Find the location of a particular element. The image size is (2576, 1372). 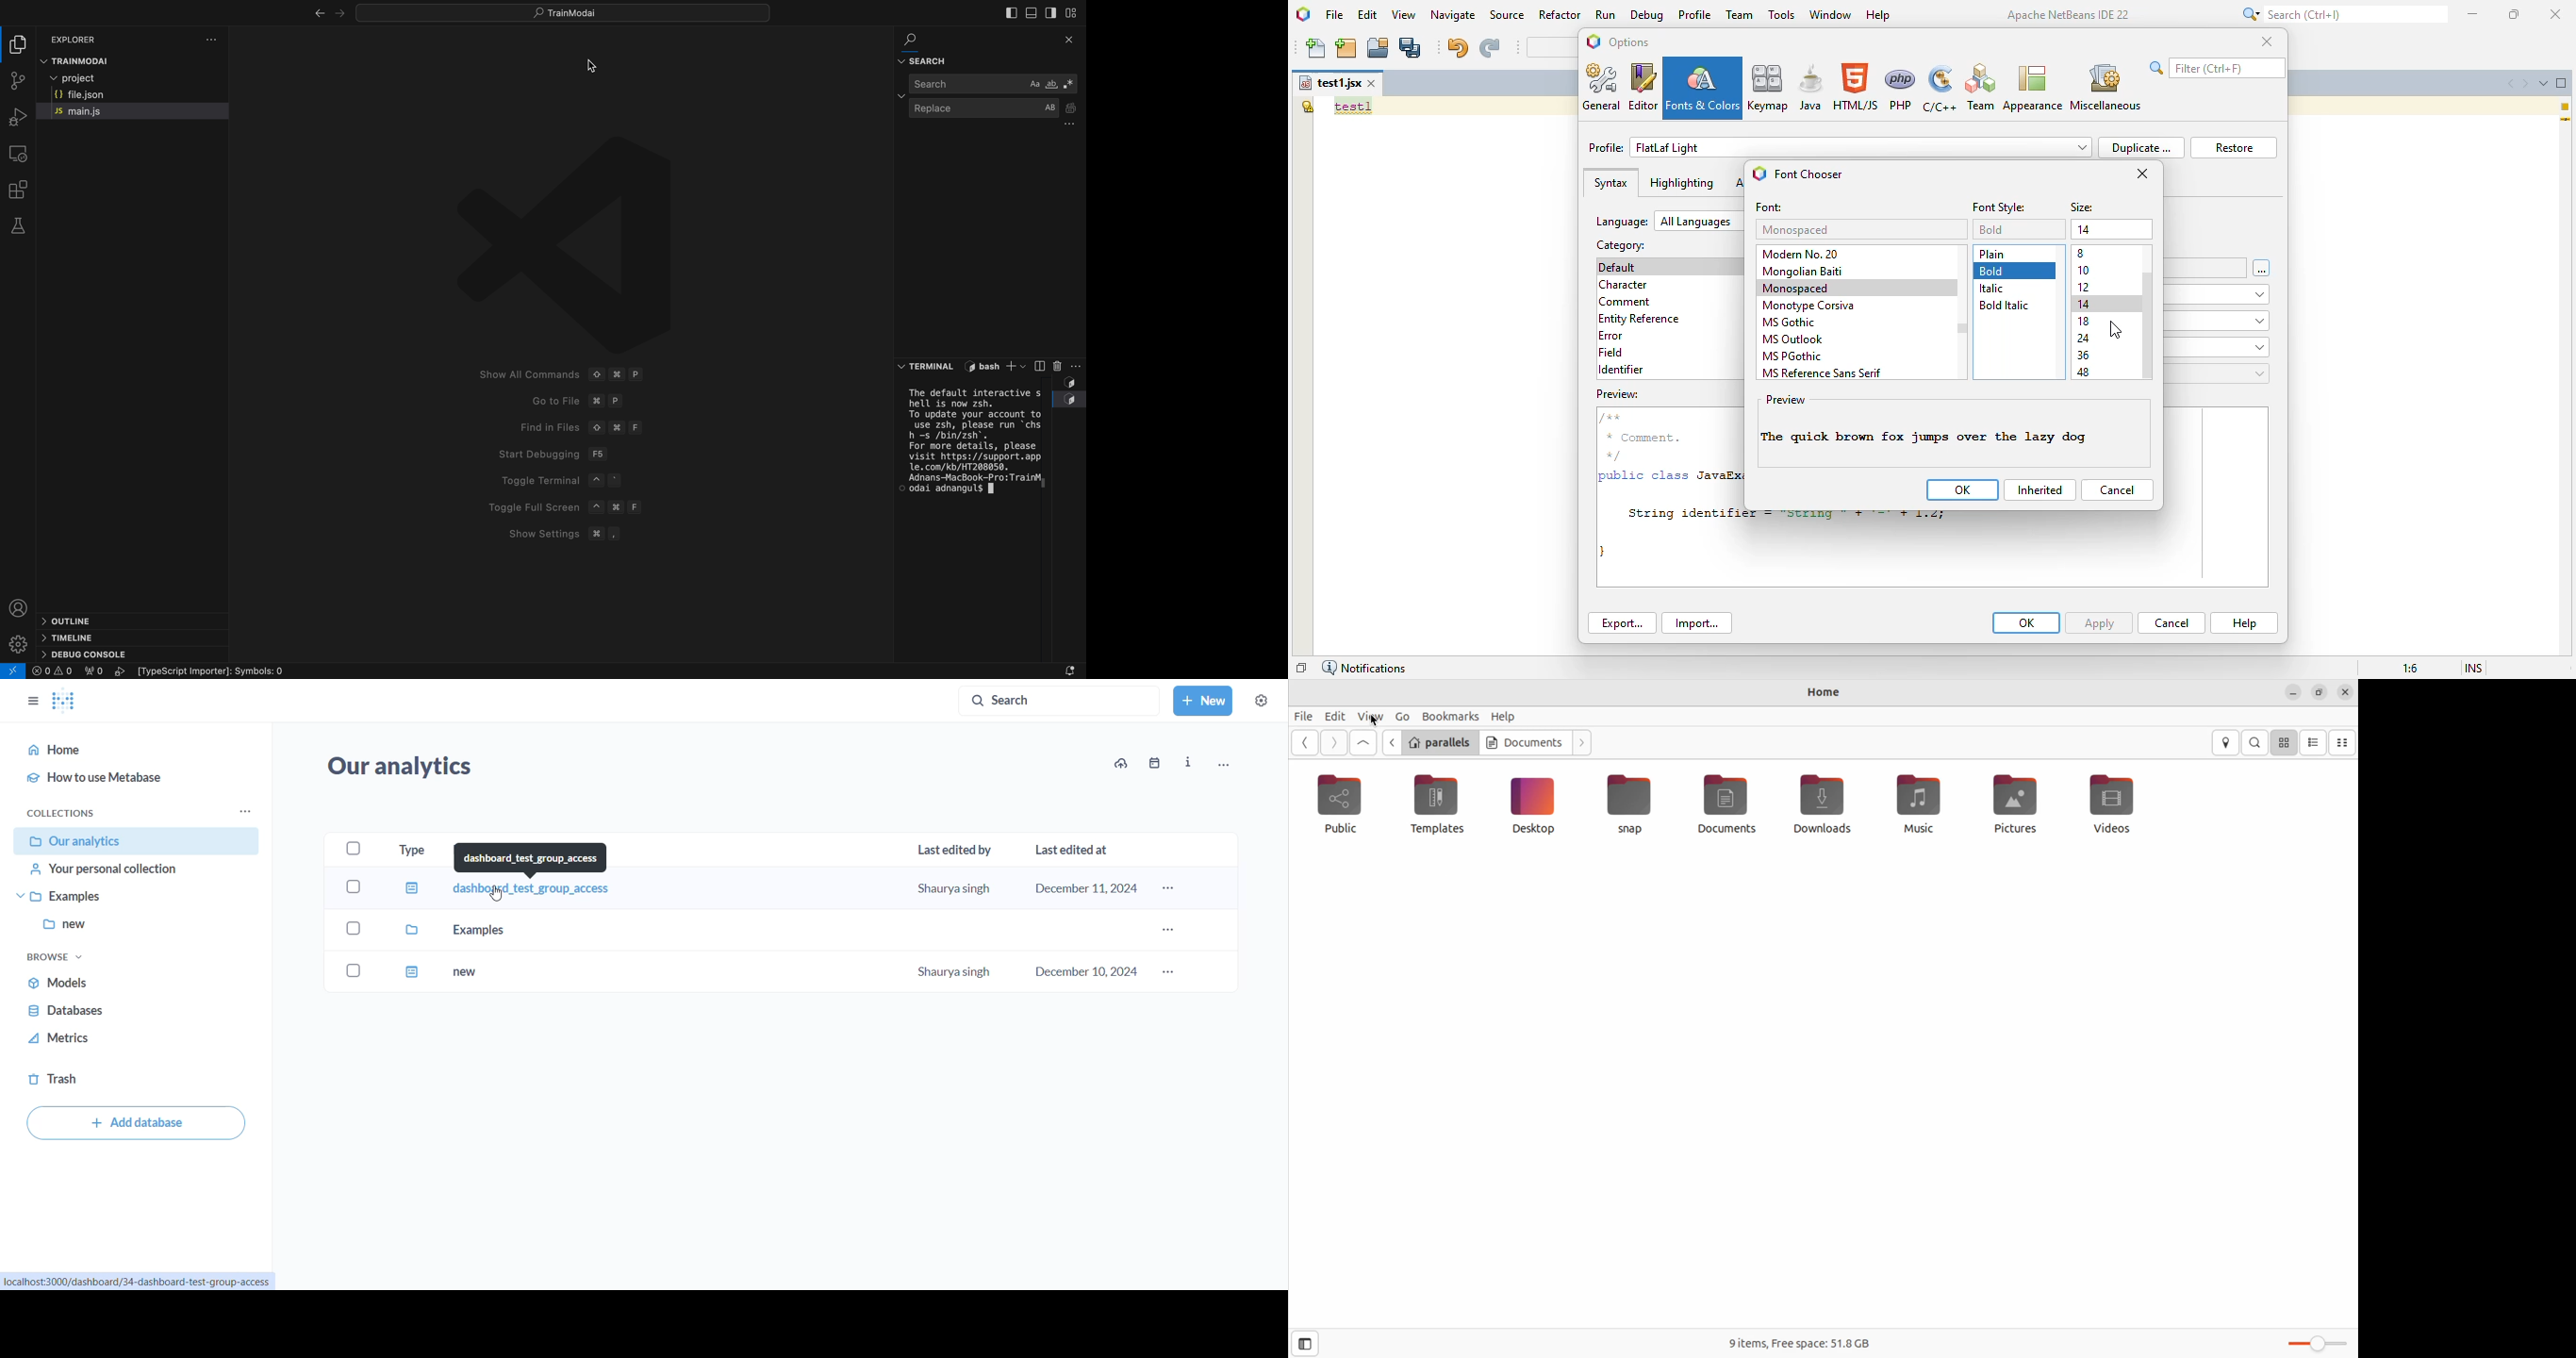

new file is located at coordinates (1317, 48).